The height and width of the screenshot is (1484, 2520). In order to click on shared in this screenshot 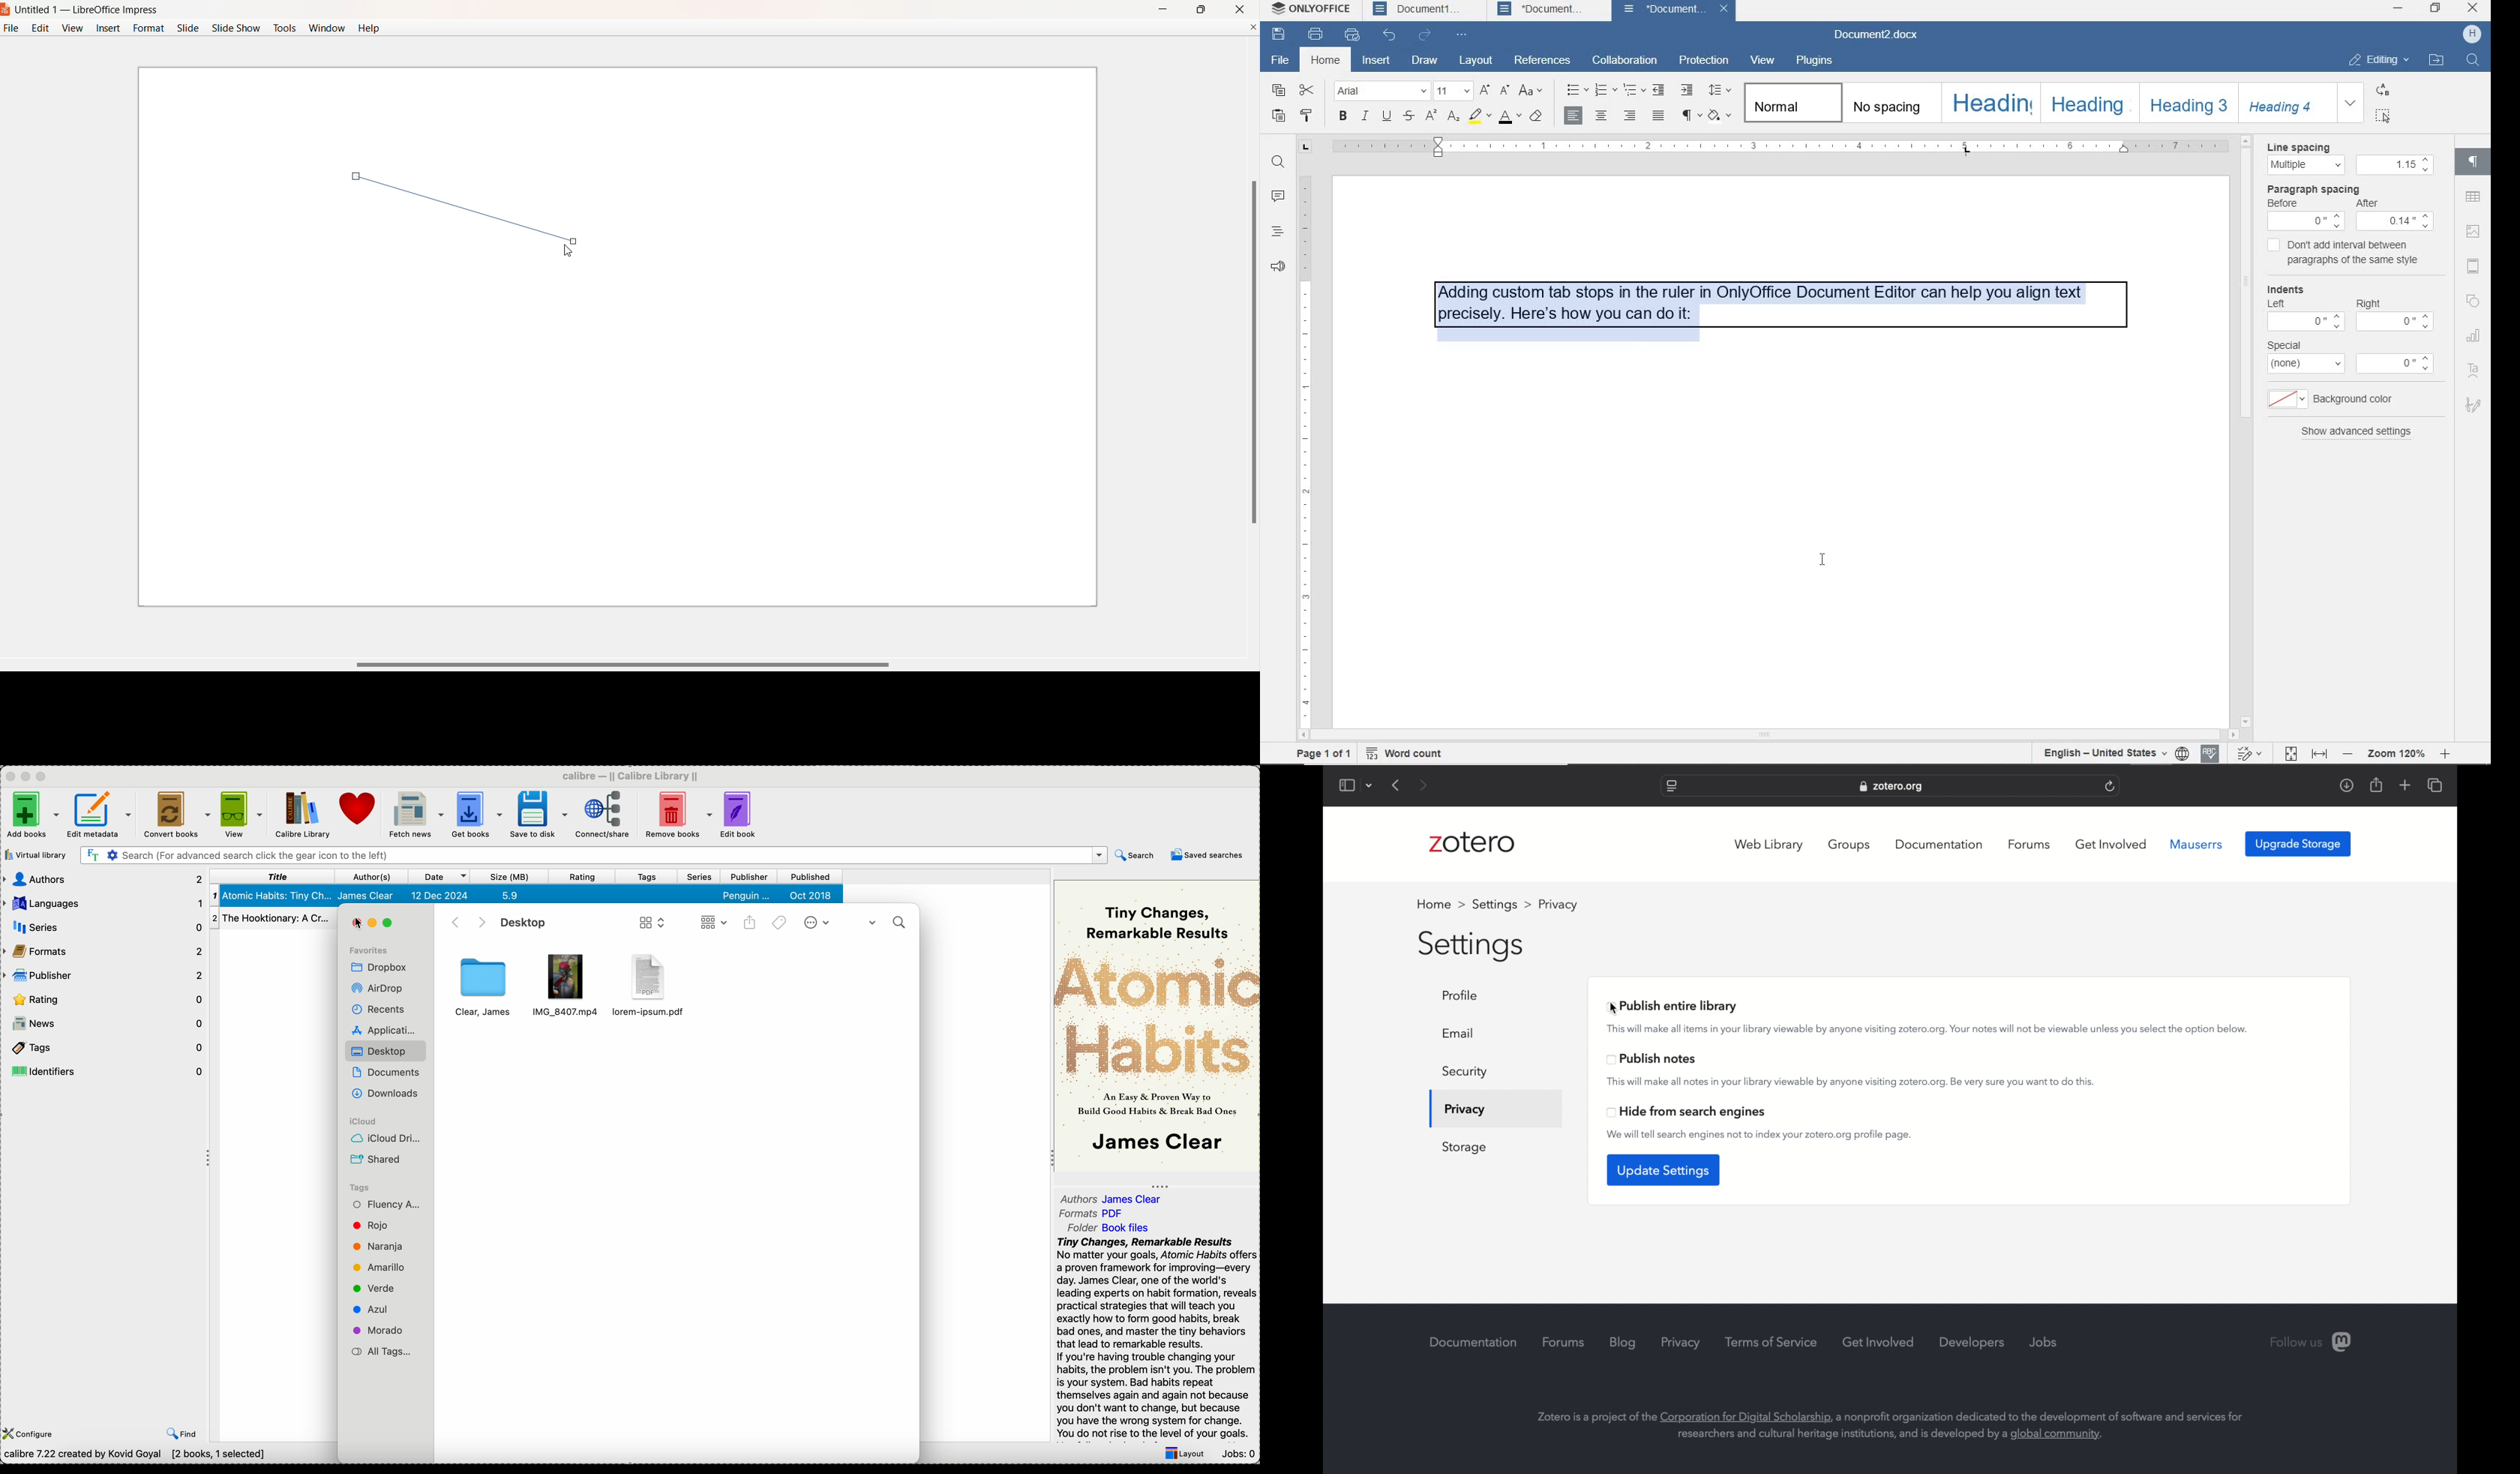, I will do `click(378, 1159)`.